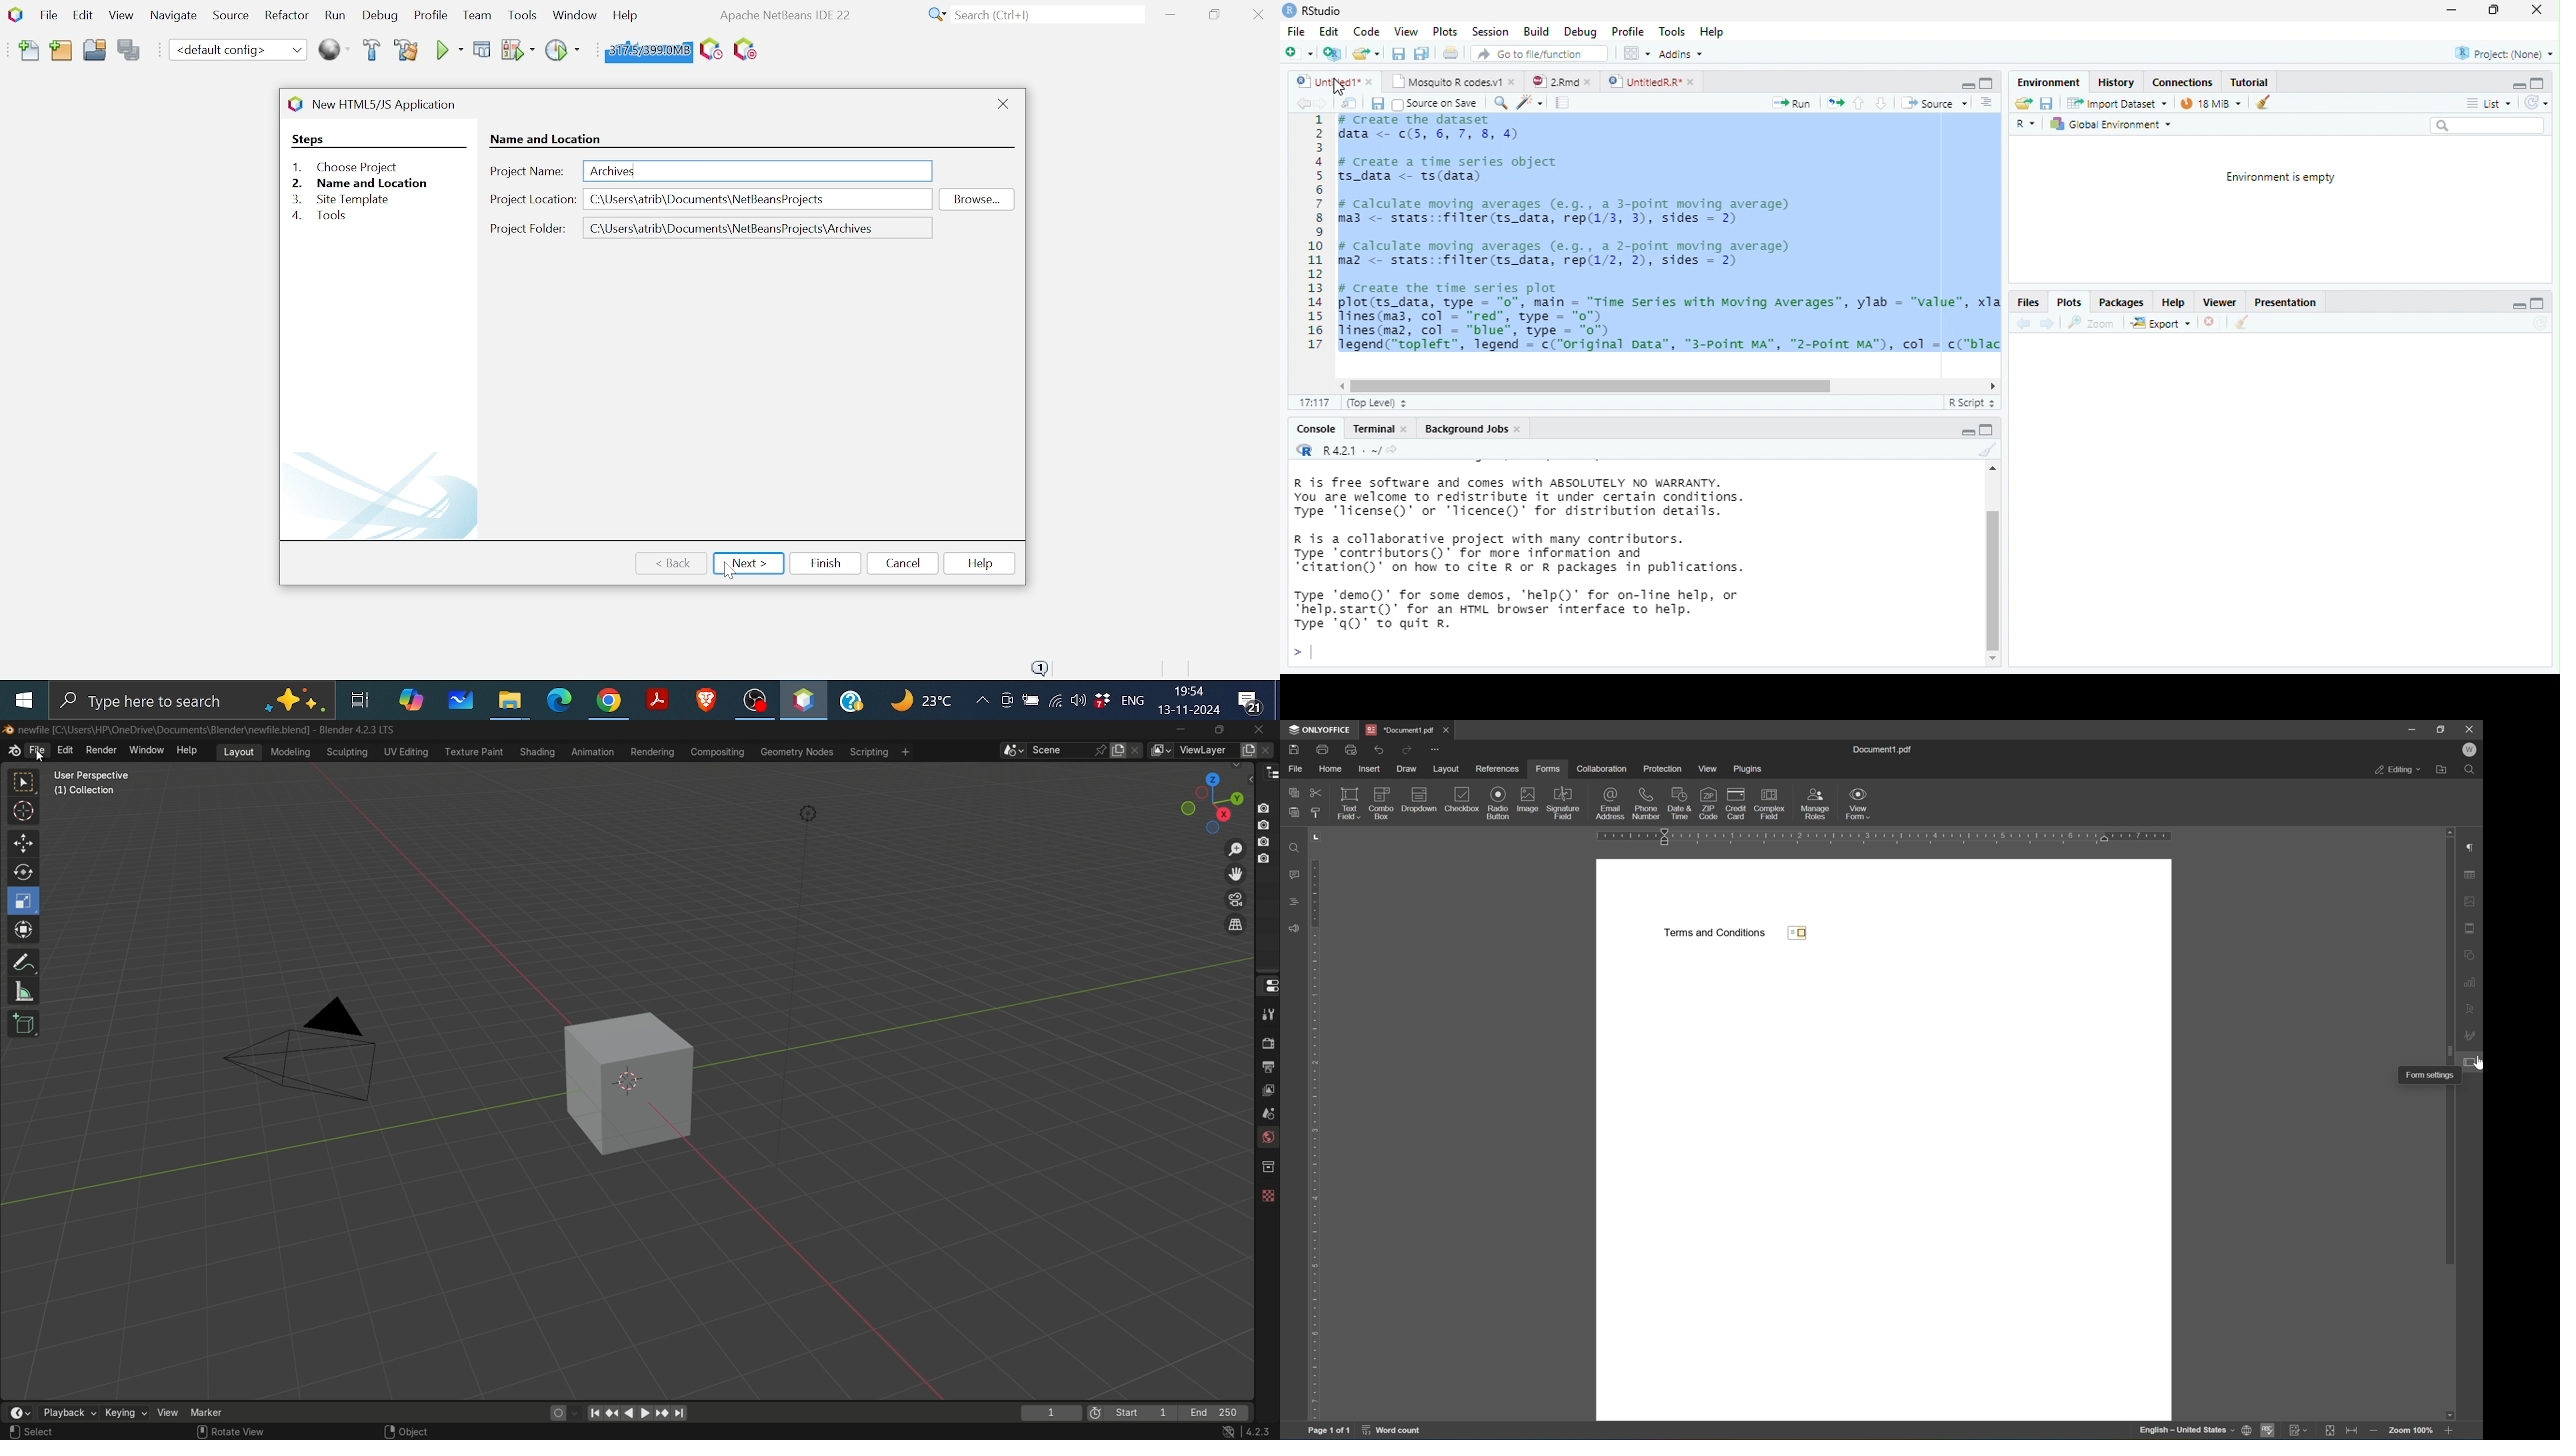 The height and width of the screenshot is (1456, 2576). I want to click on export, so click(2160, 324).